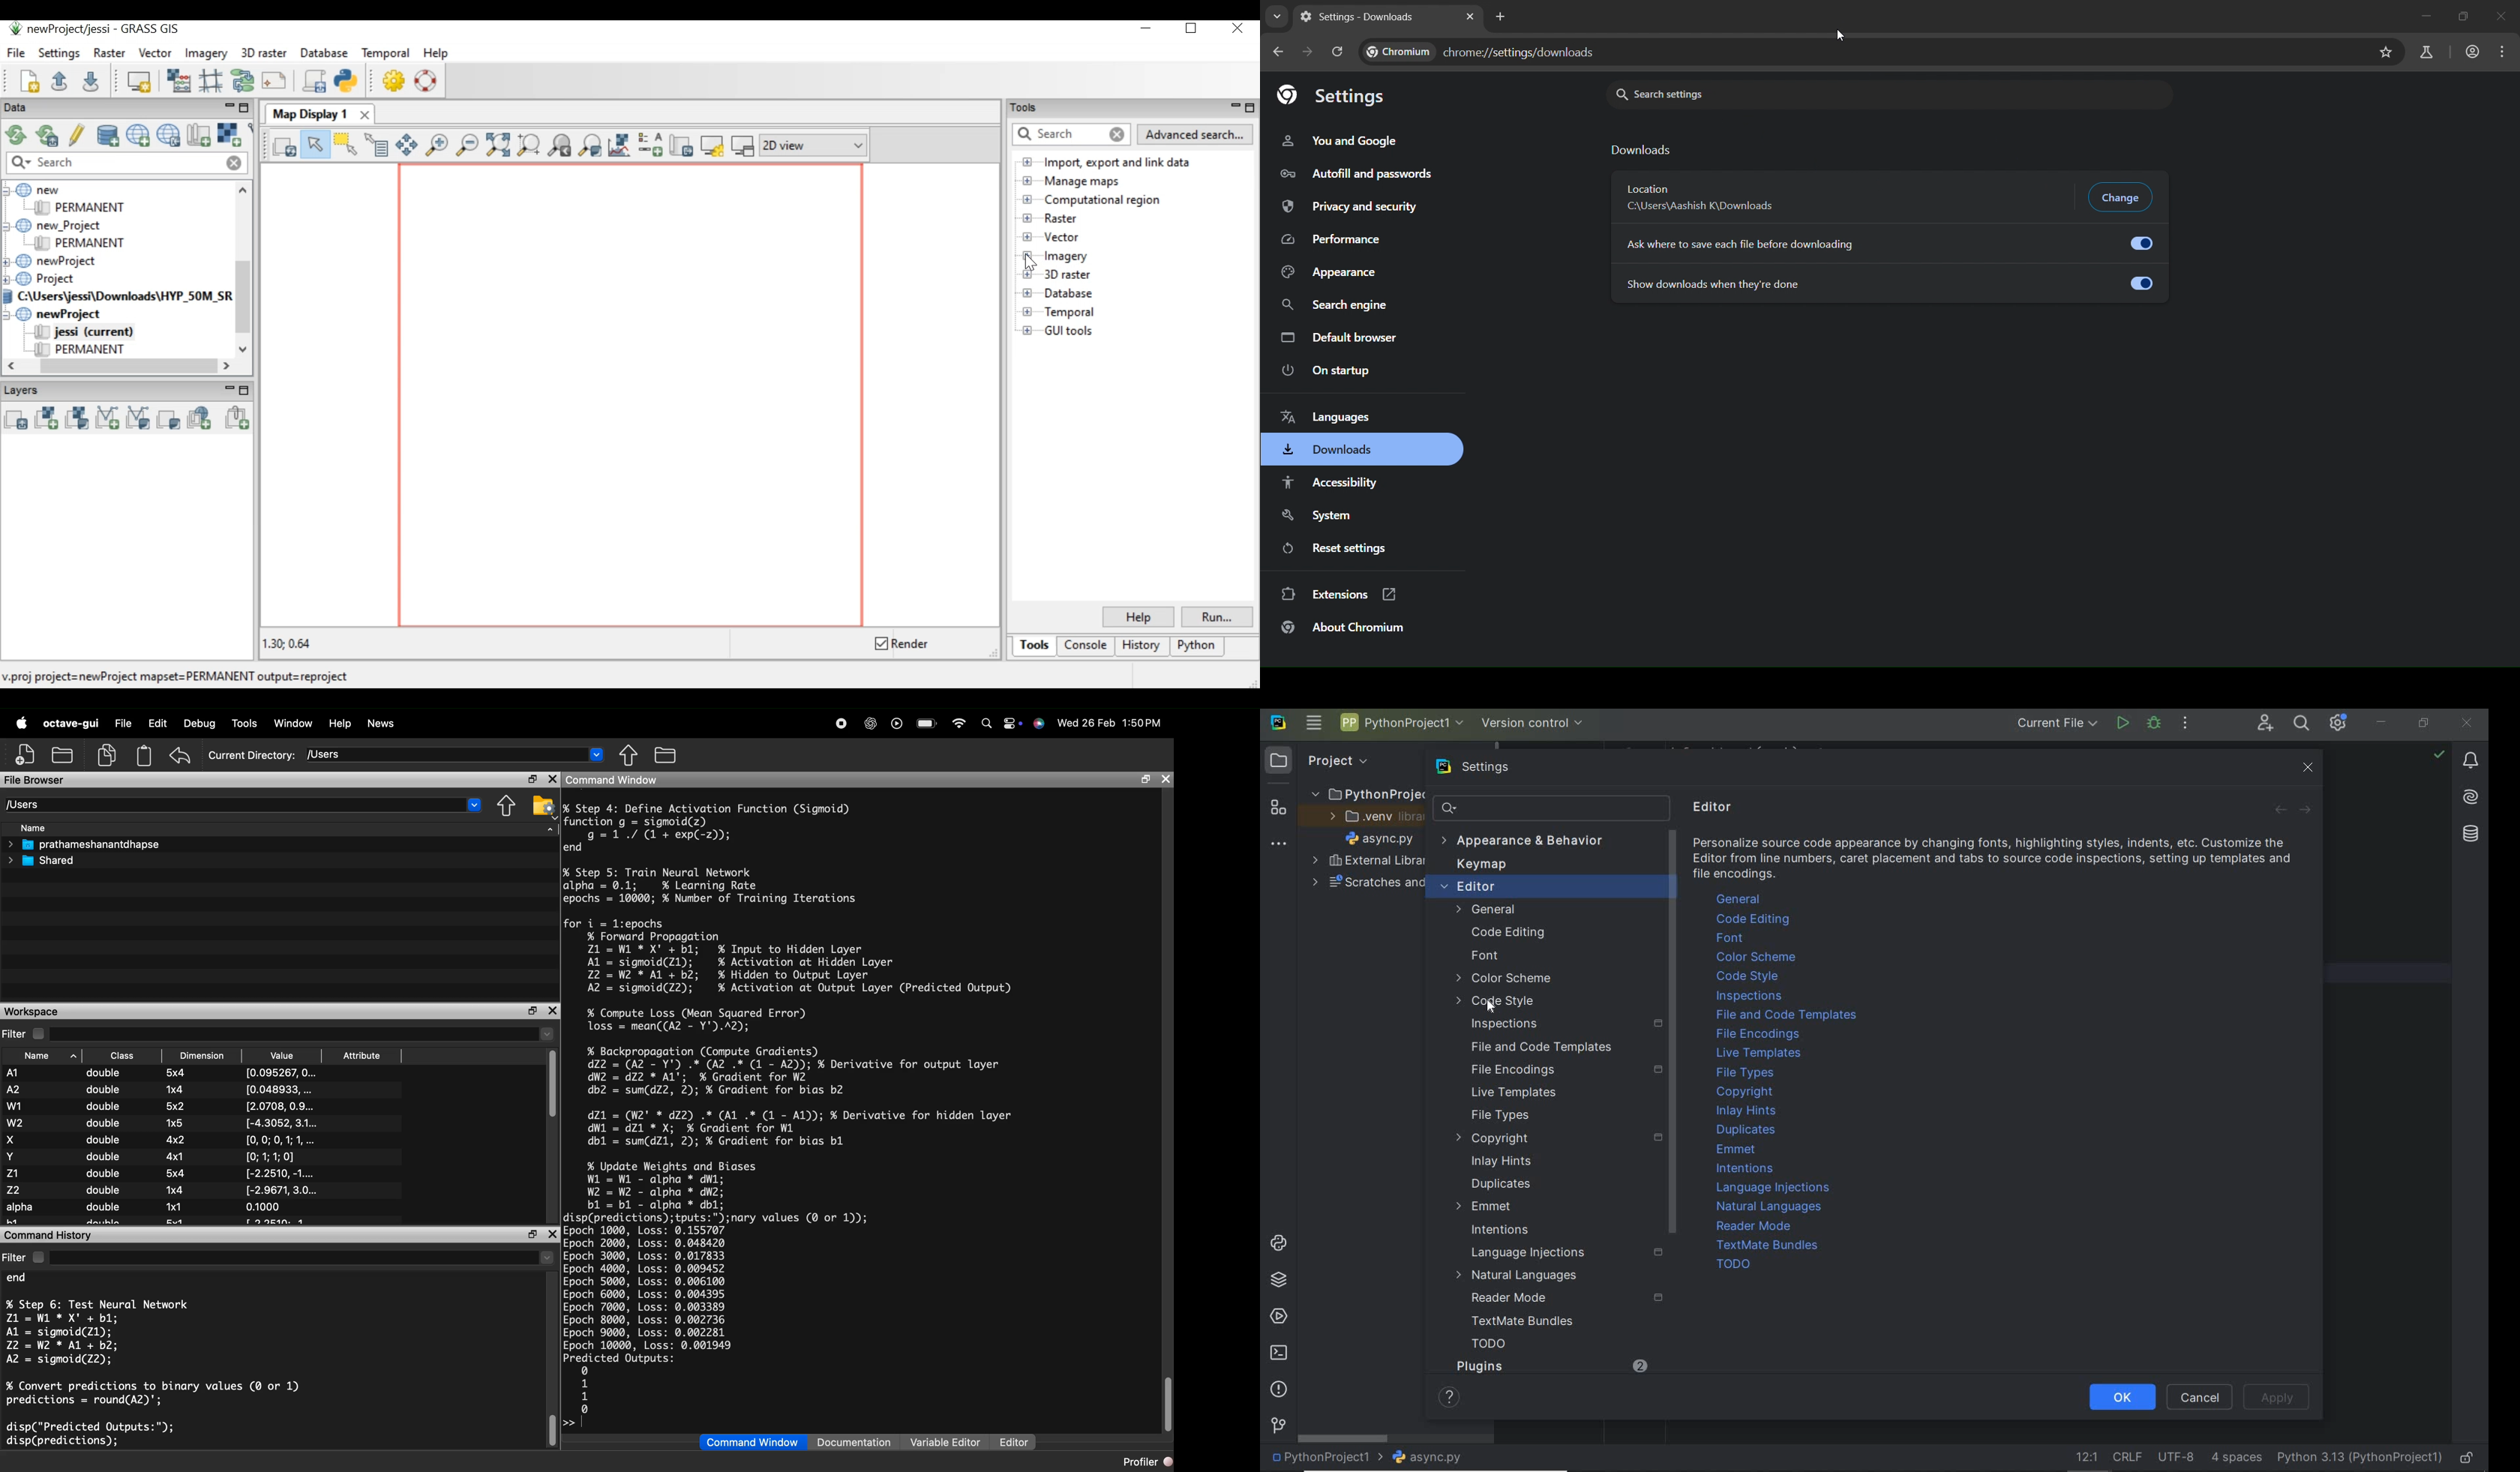 The image size is (2520, 1484). Describe the element at coordinates (1759, 1035) in the screenshot. I see `file encodings` at that location.